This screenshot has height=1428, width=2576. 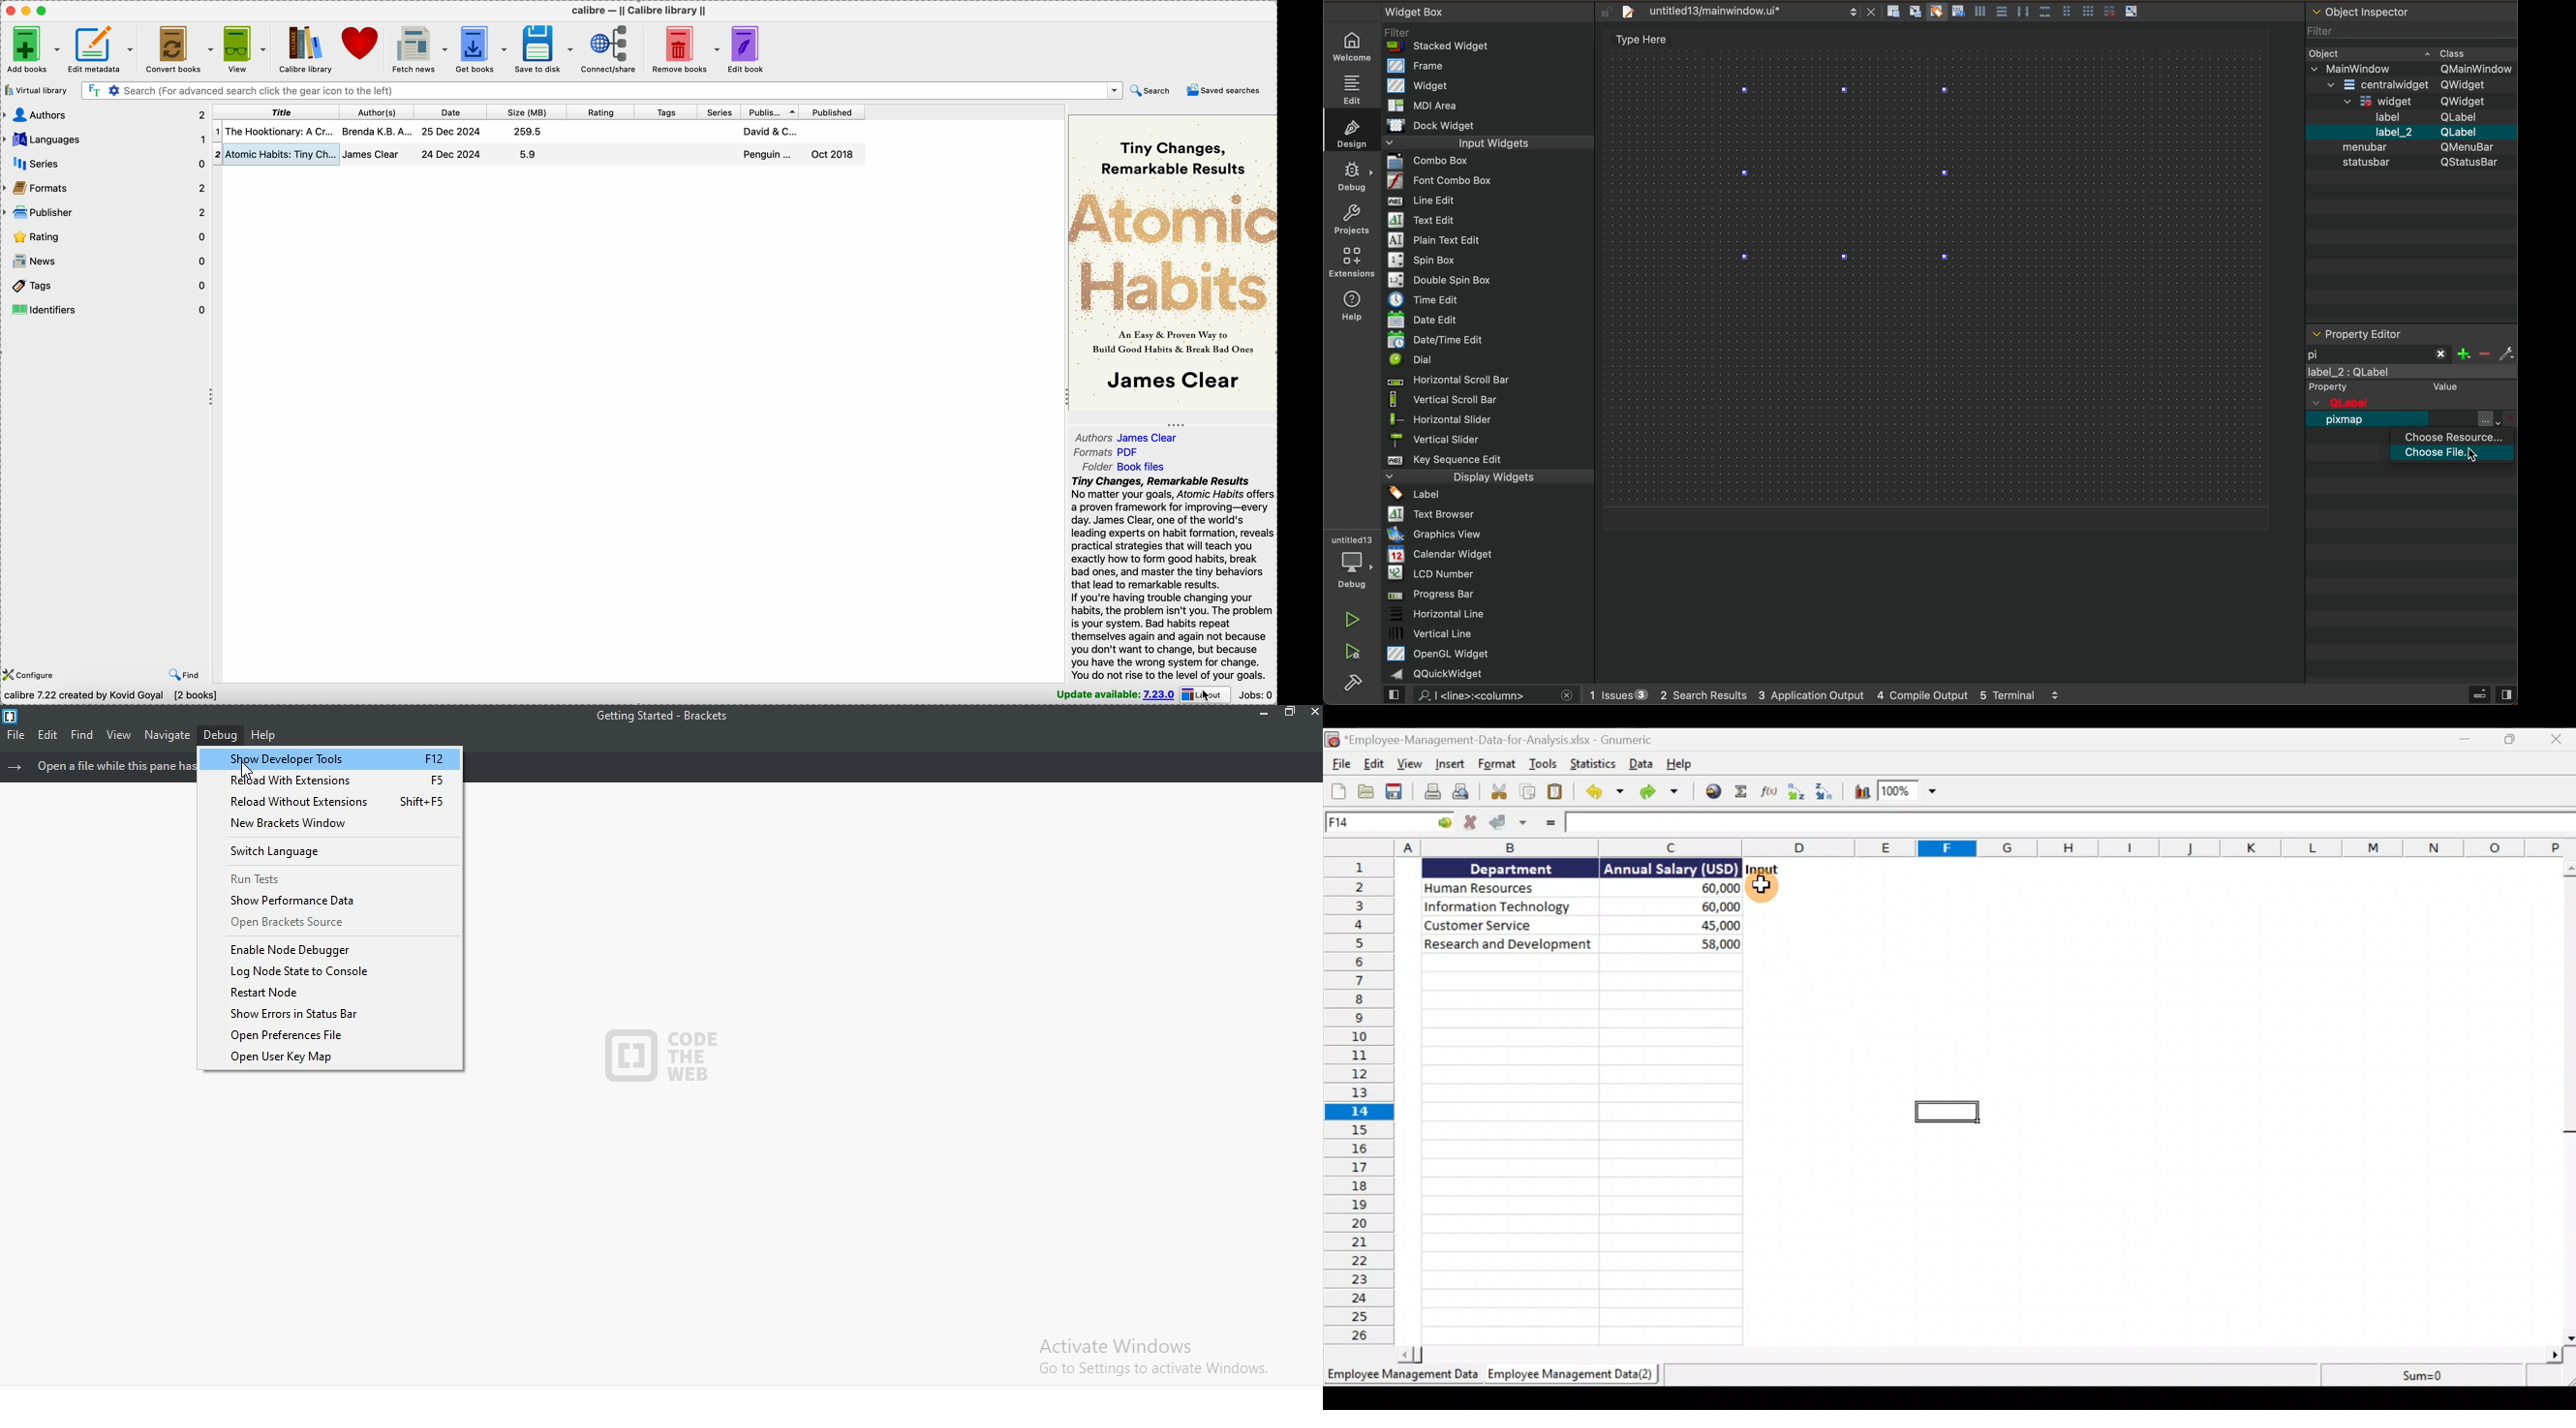 What do you see at coordinates (94, 91) in the screenshot?
I see `search the text of all books in the library` at bounding box center [94, 91].